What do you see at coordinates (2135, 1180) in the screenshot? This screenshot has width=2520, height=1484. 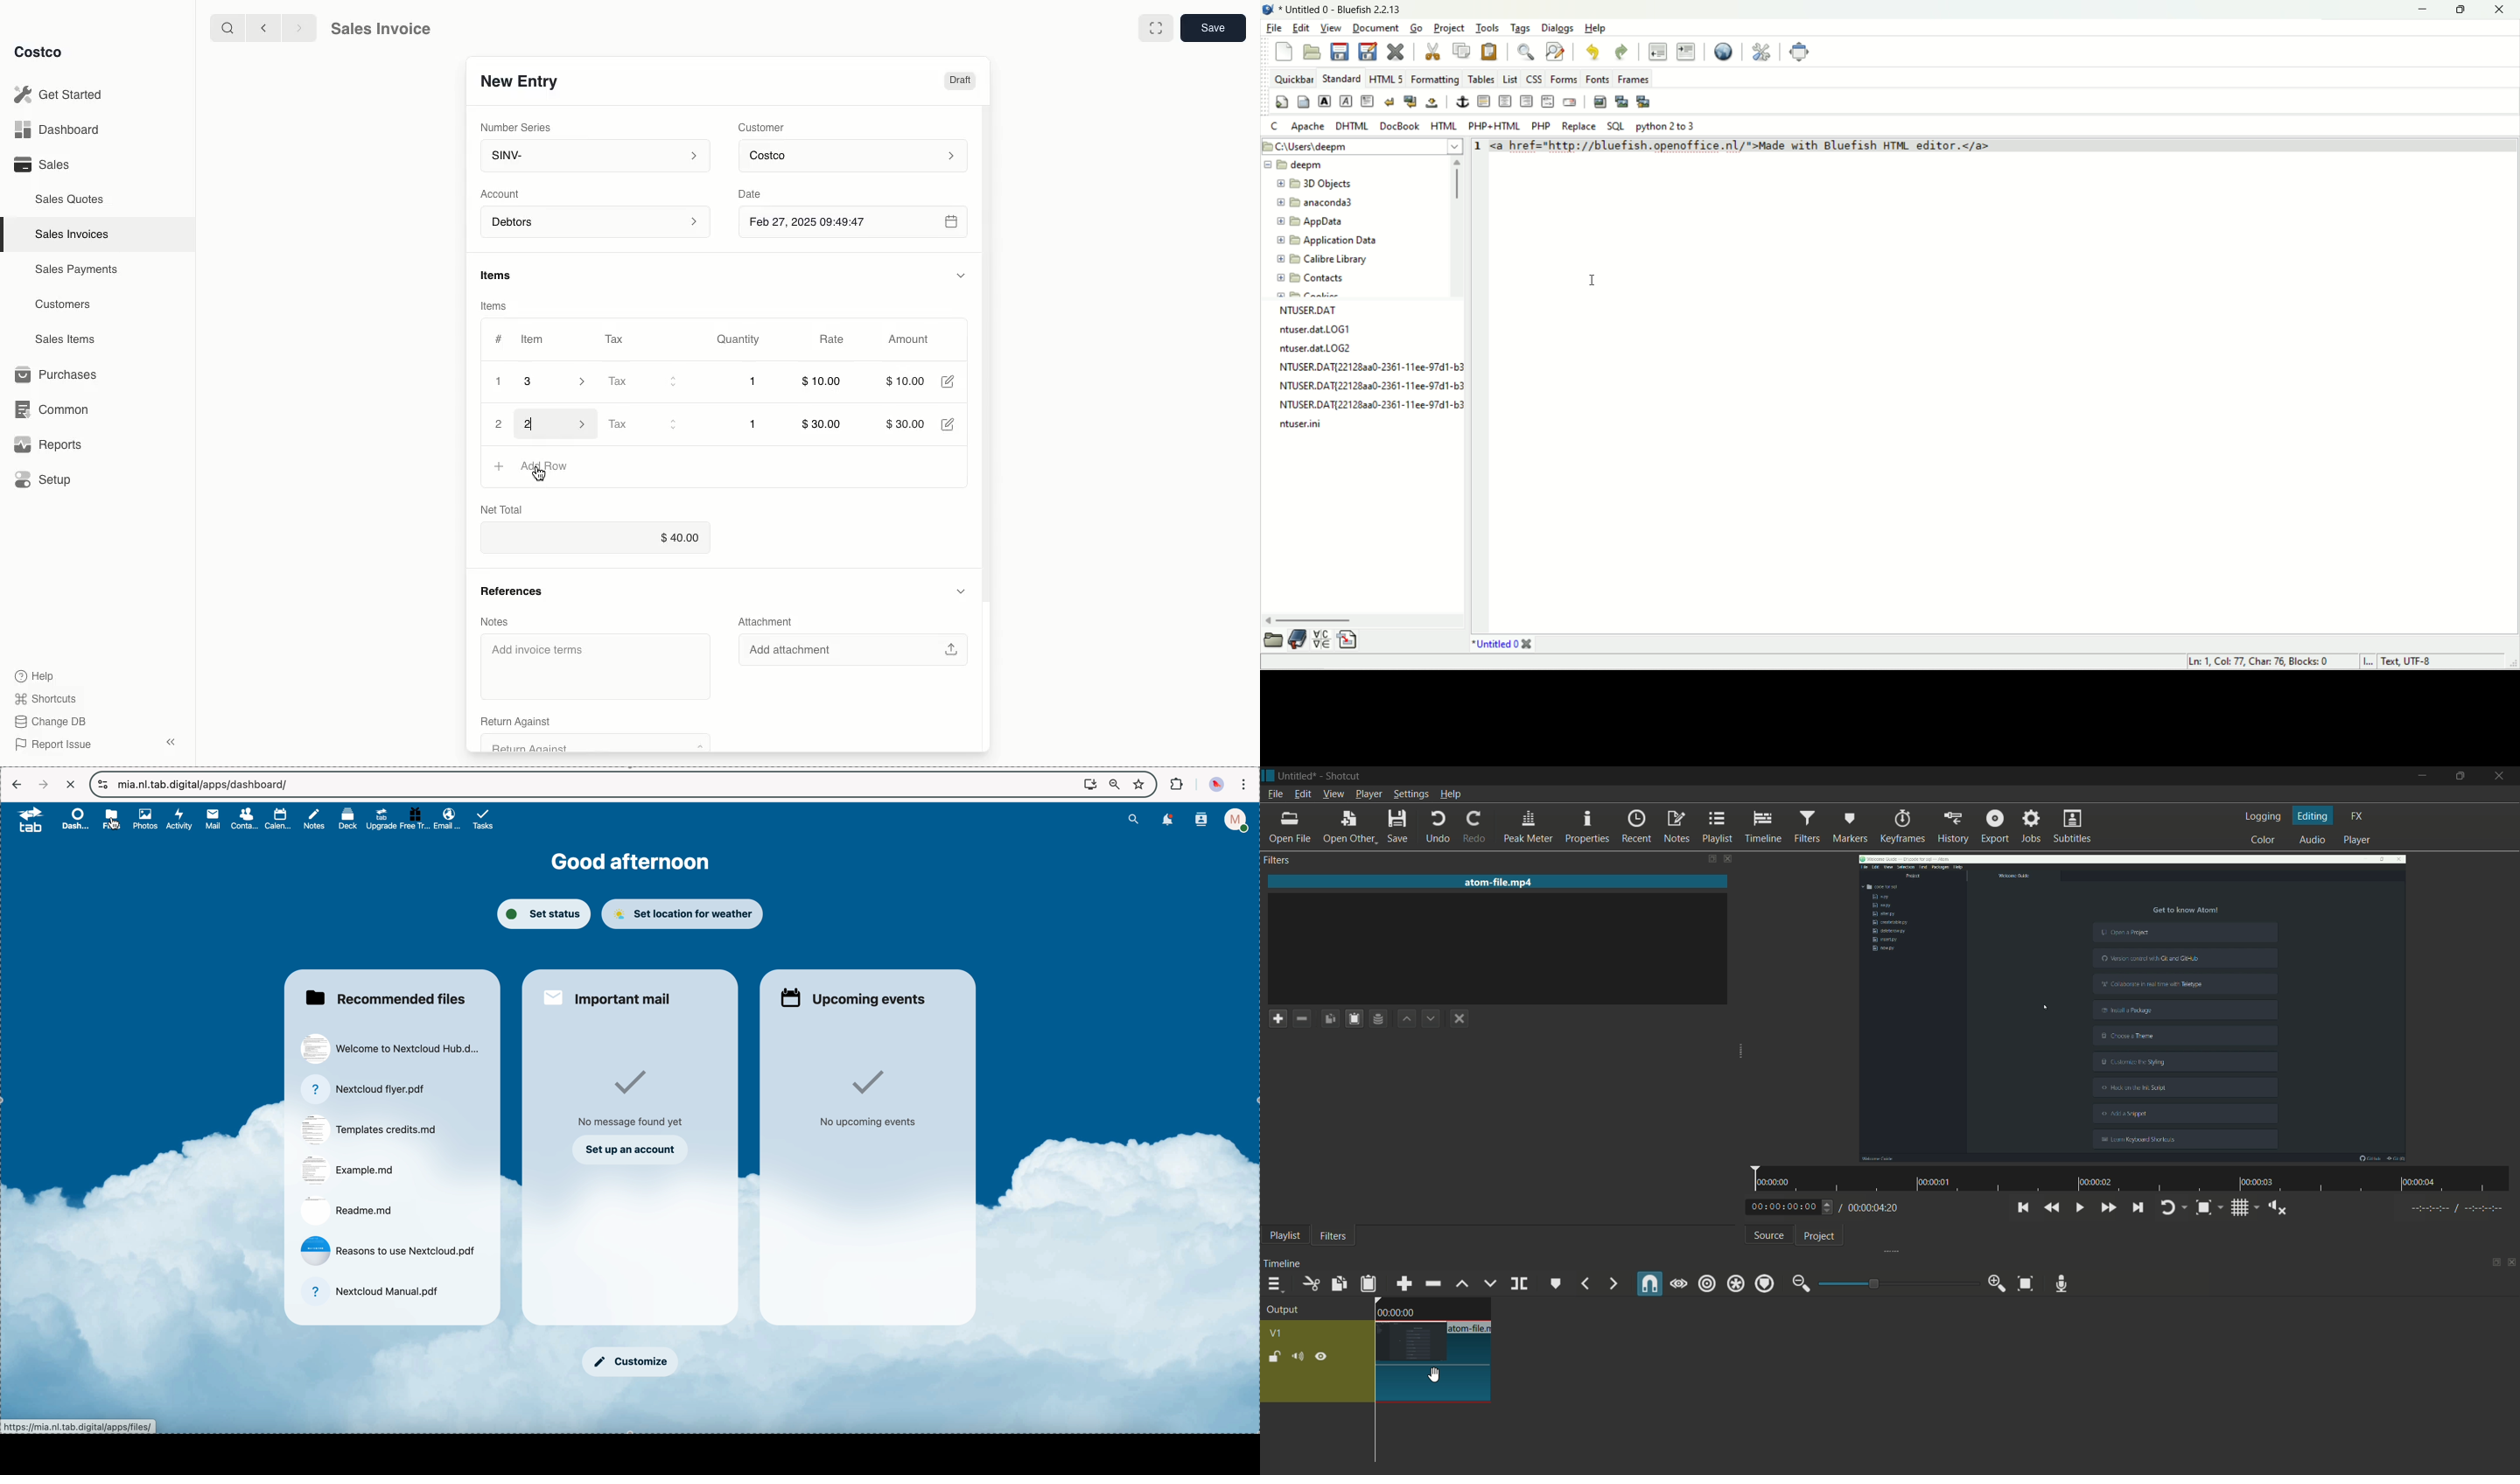 I see `time` at bounding box center [2135, 1180].